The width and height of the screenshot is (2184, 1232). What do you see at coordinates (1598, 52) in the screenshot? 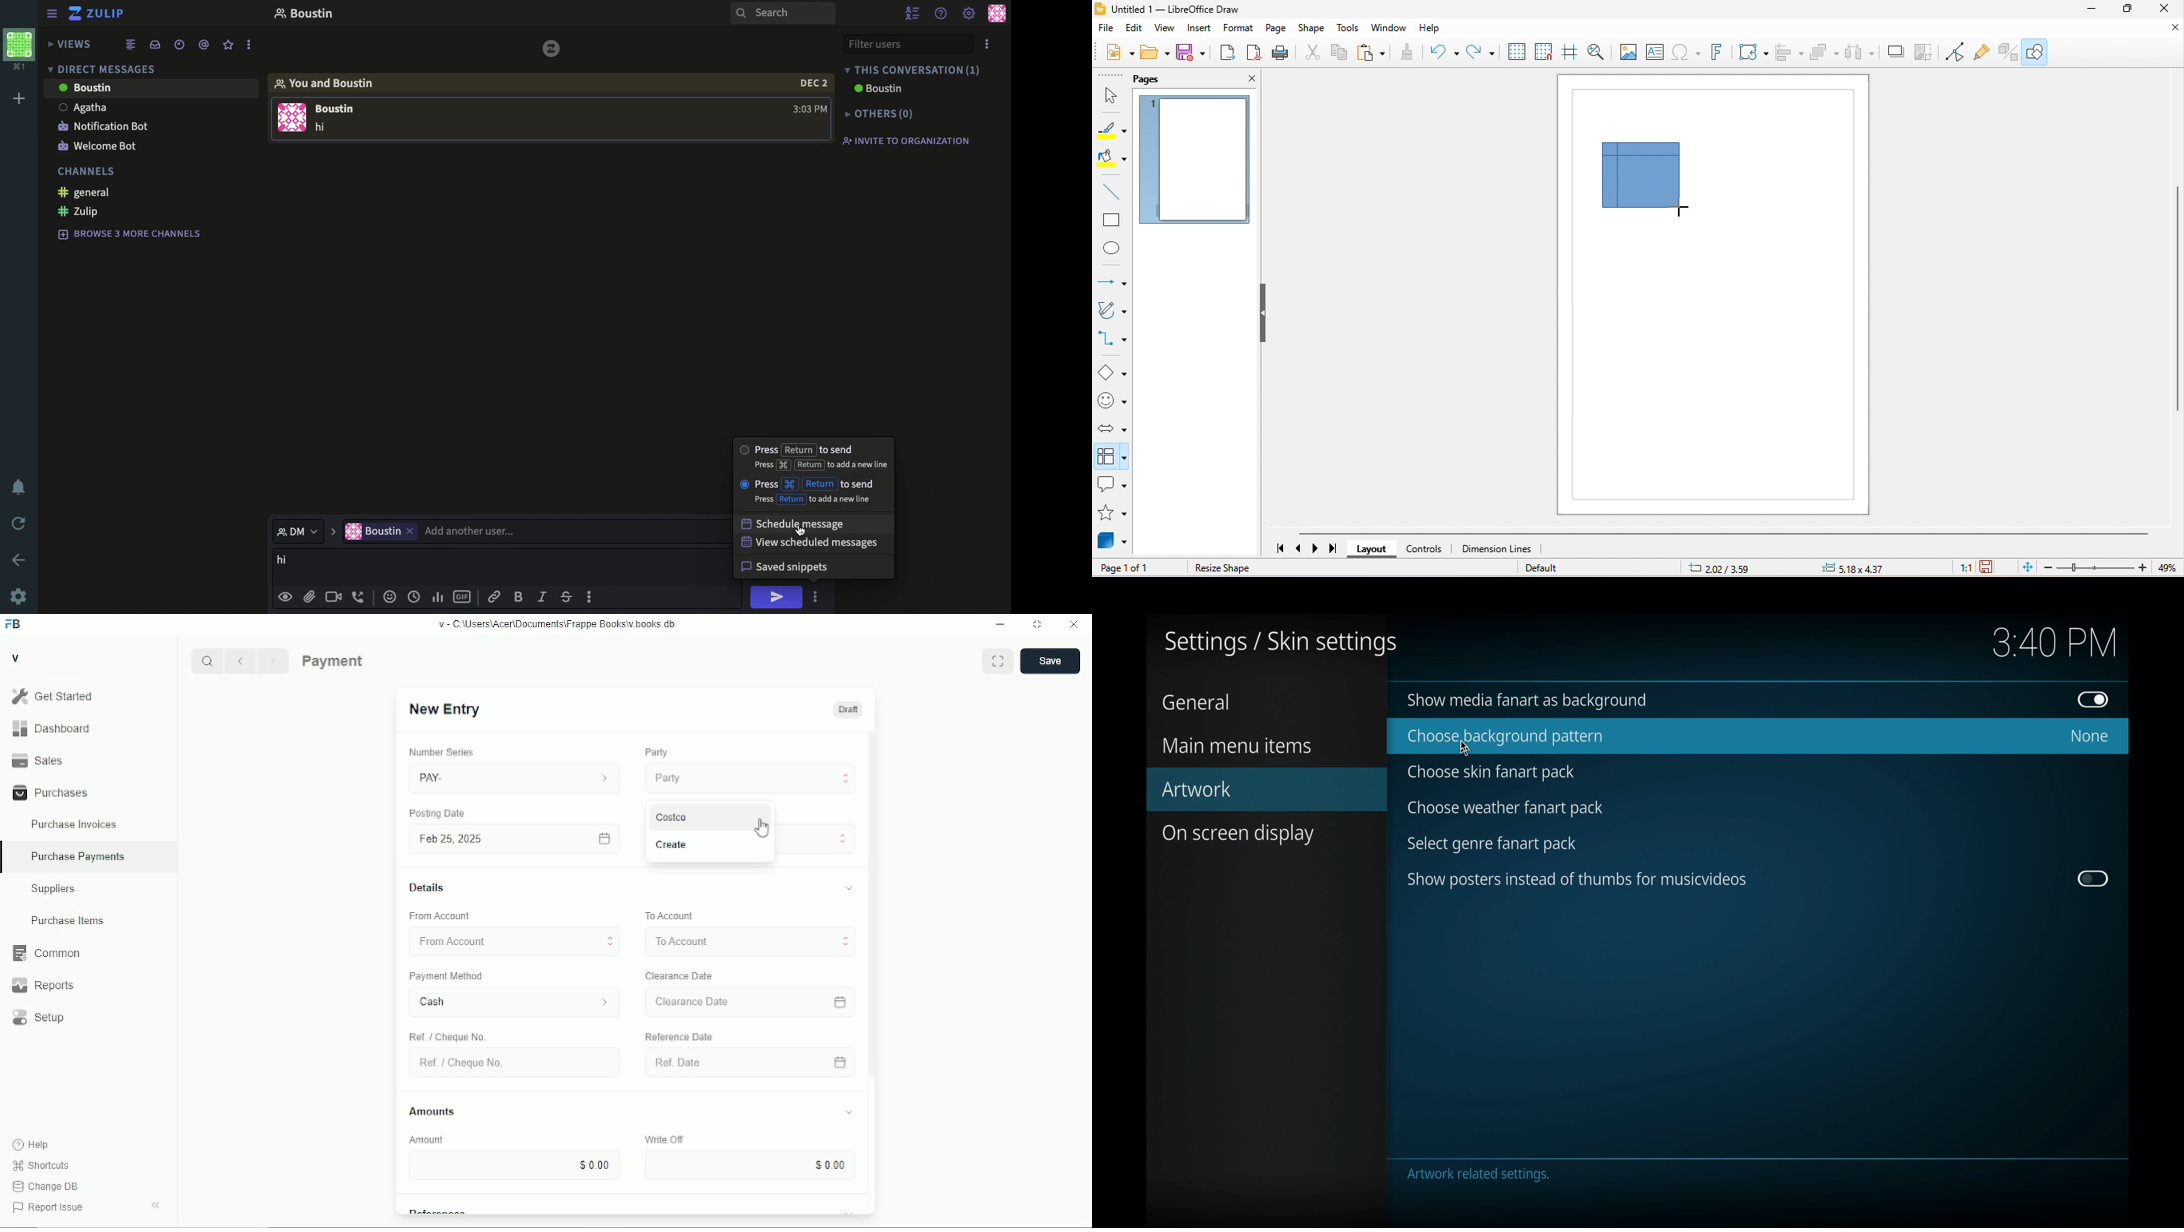
I see `zoom and pan` at bounding box center [1598, 52].